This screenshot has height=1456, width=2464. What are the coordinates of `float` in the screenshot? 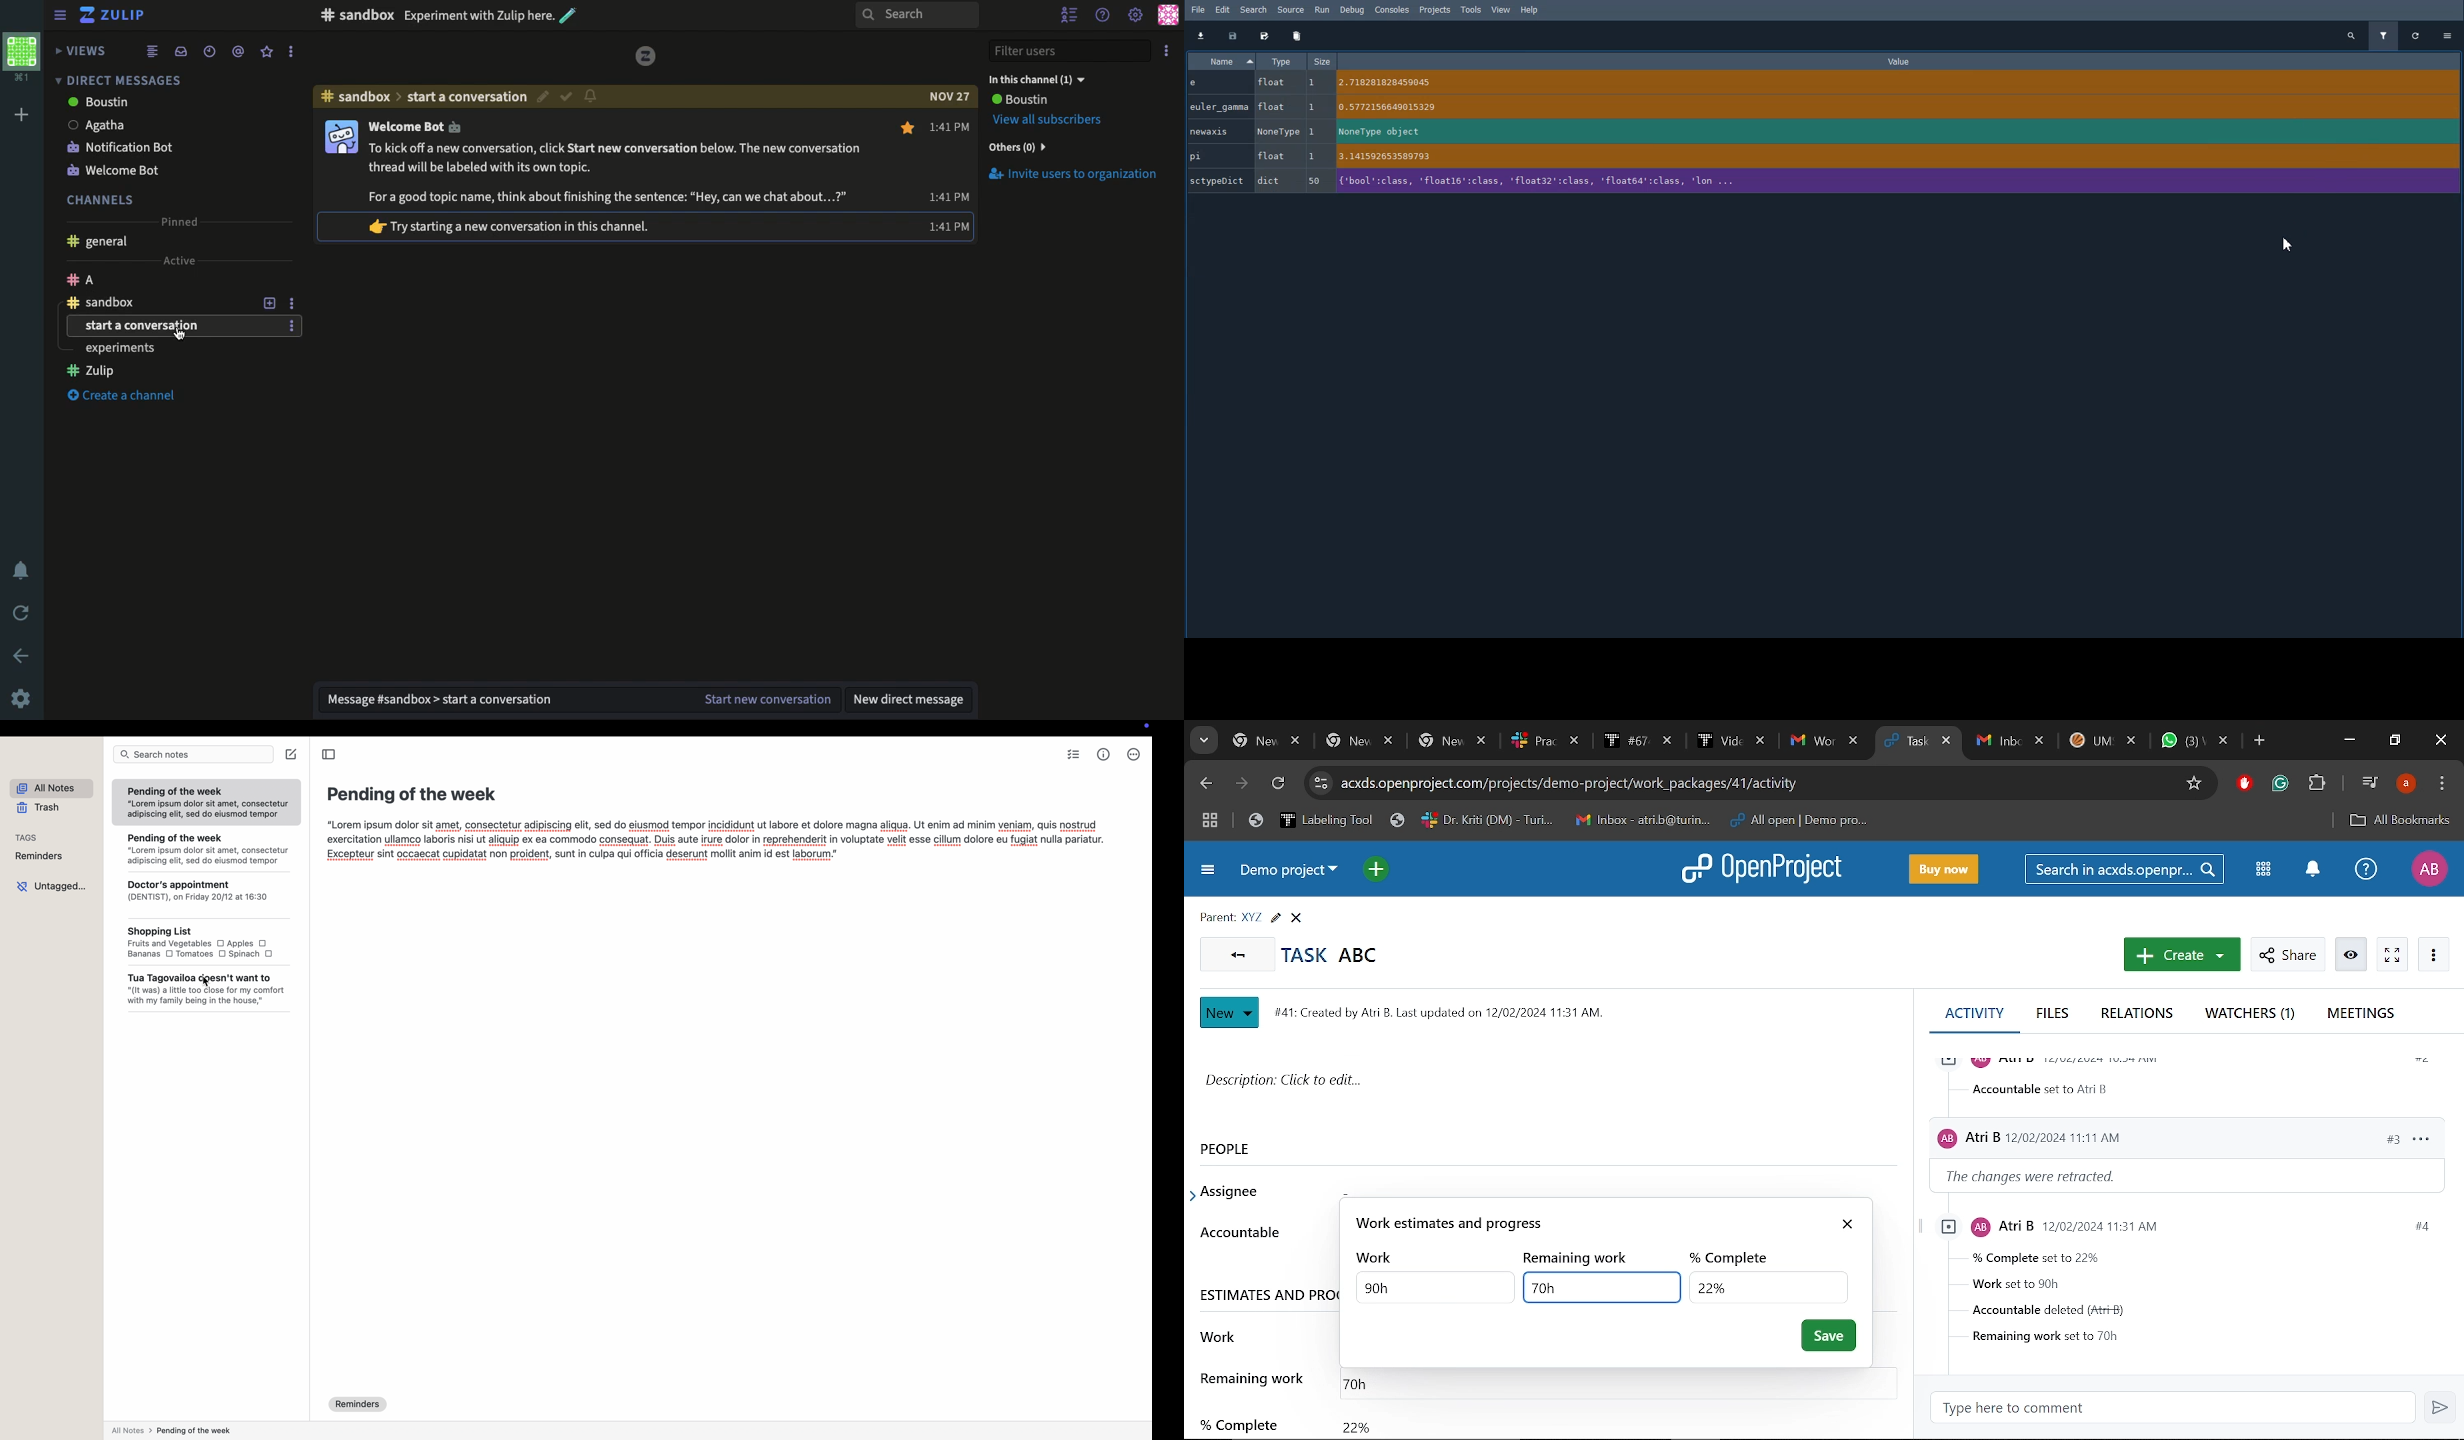 It's located at (1275, 157).